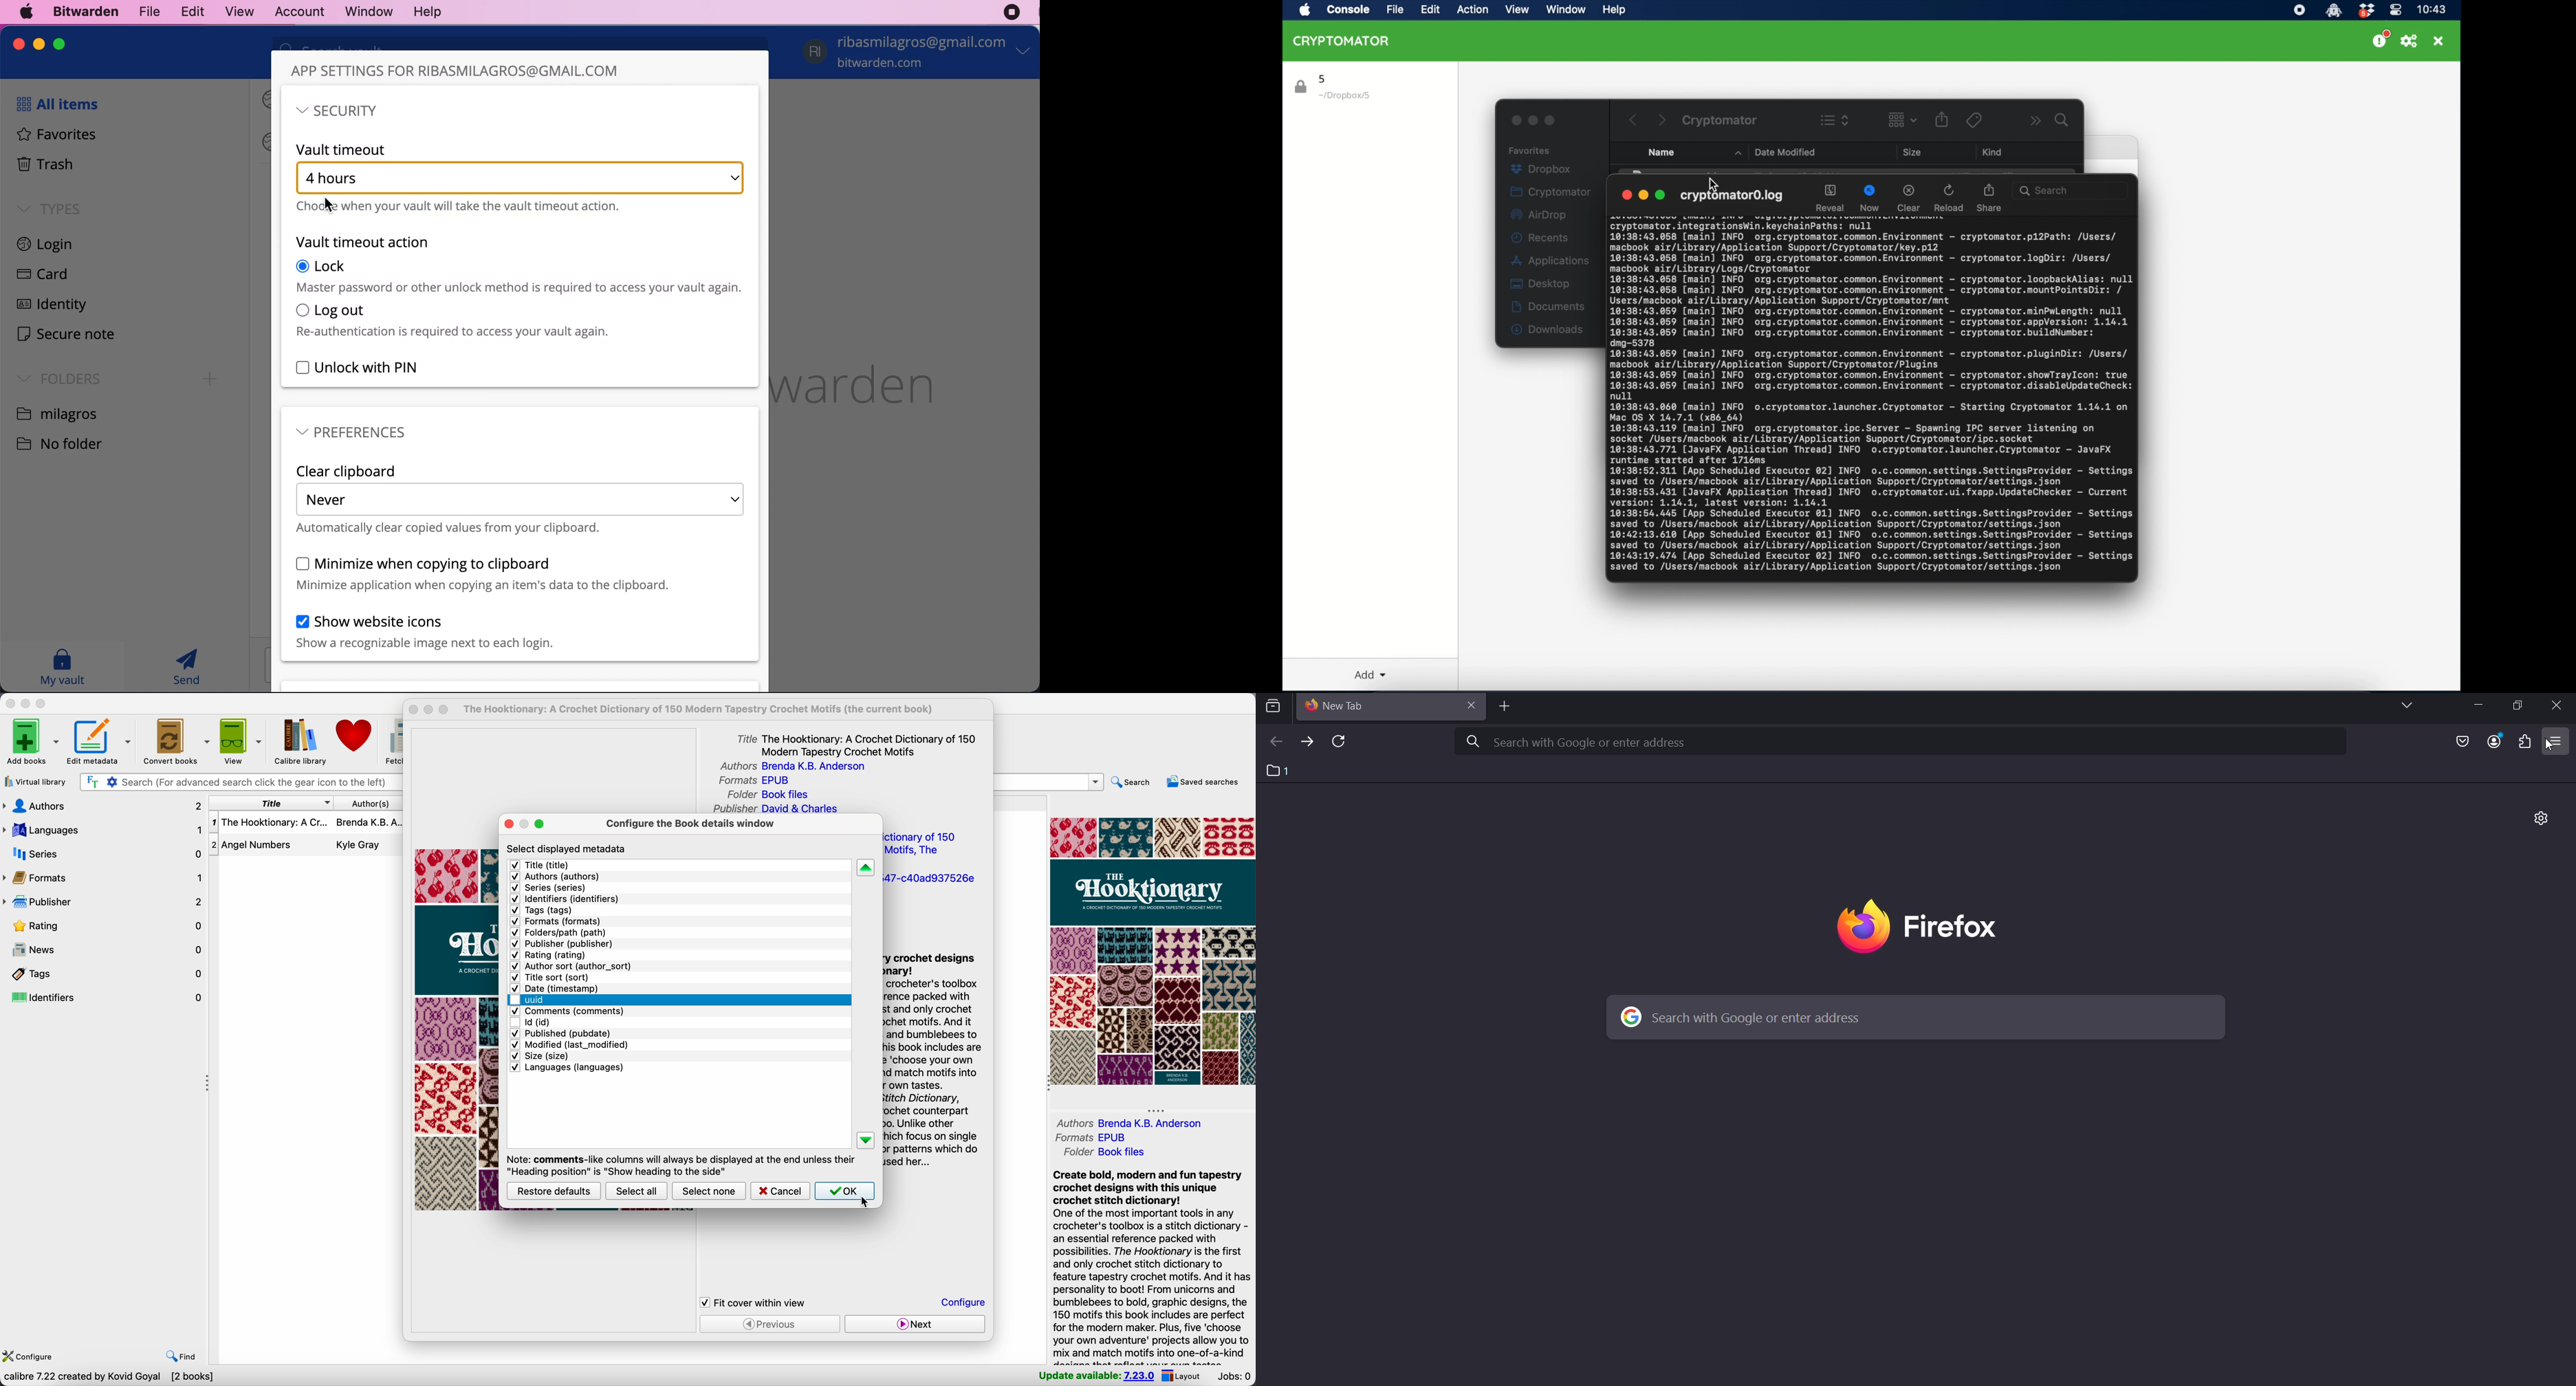  Describe the element at coordinates (866, 868) in the screenshot. I see `up` at that location.